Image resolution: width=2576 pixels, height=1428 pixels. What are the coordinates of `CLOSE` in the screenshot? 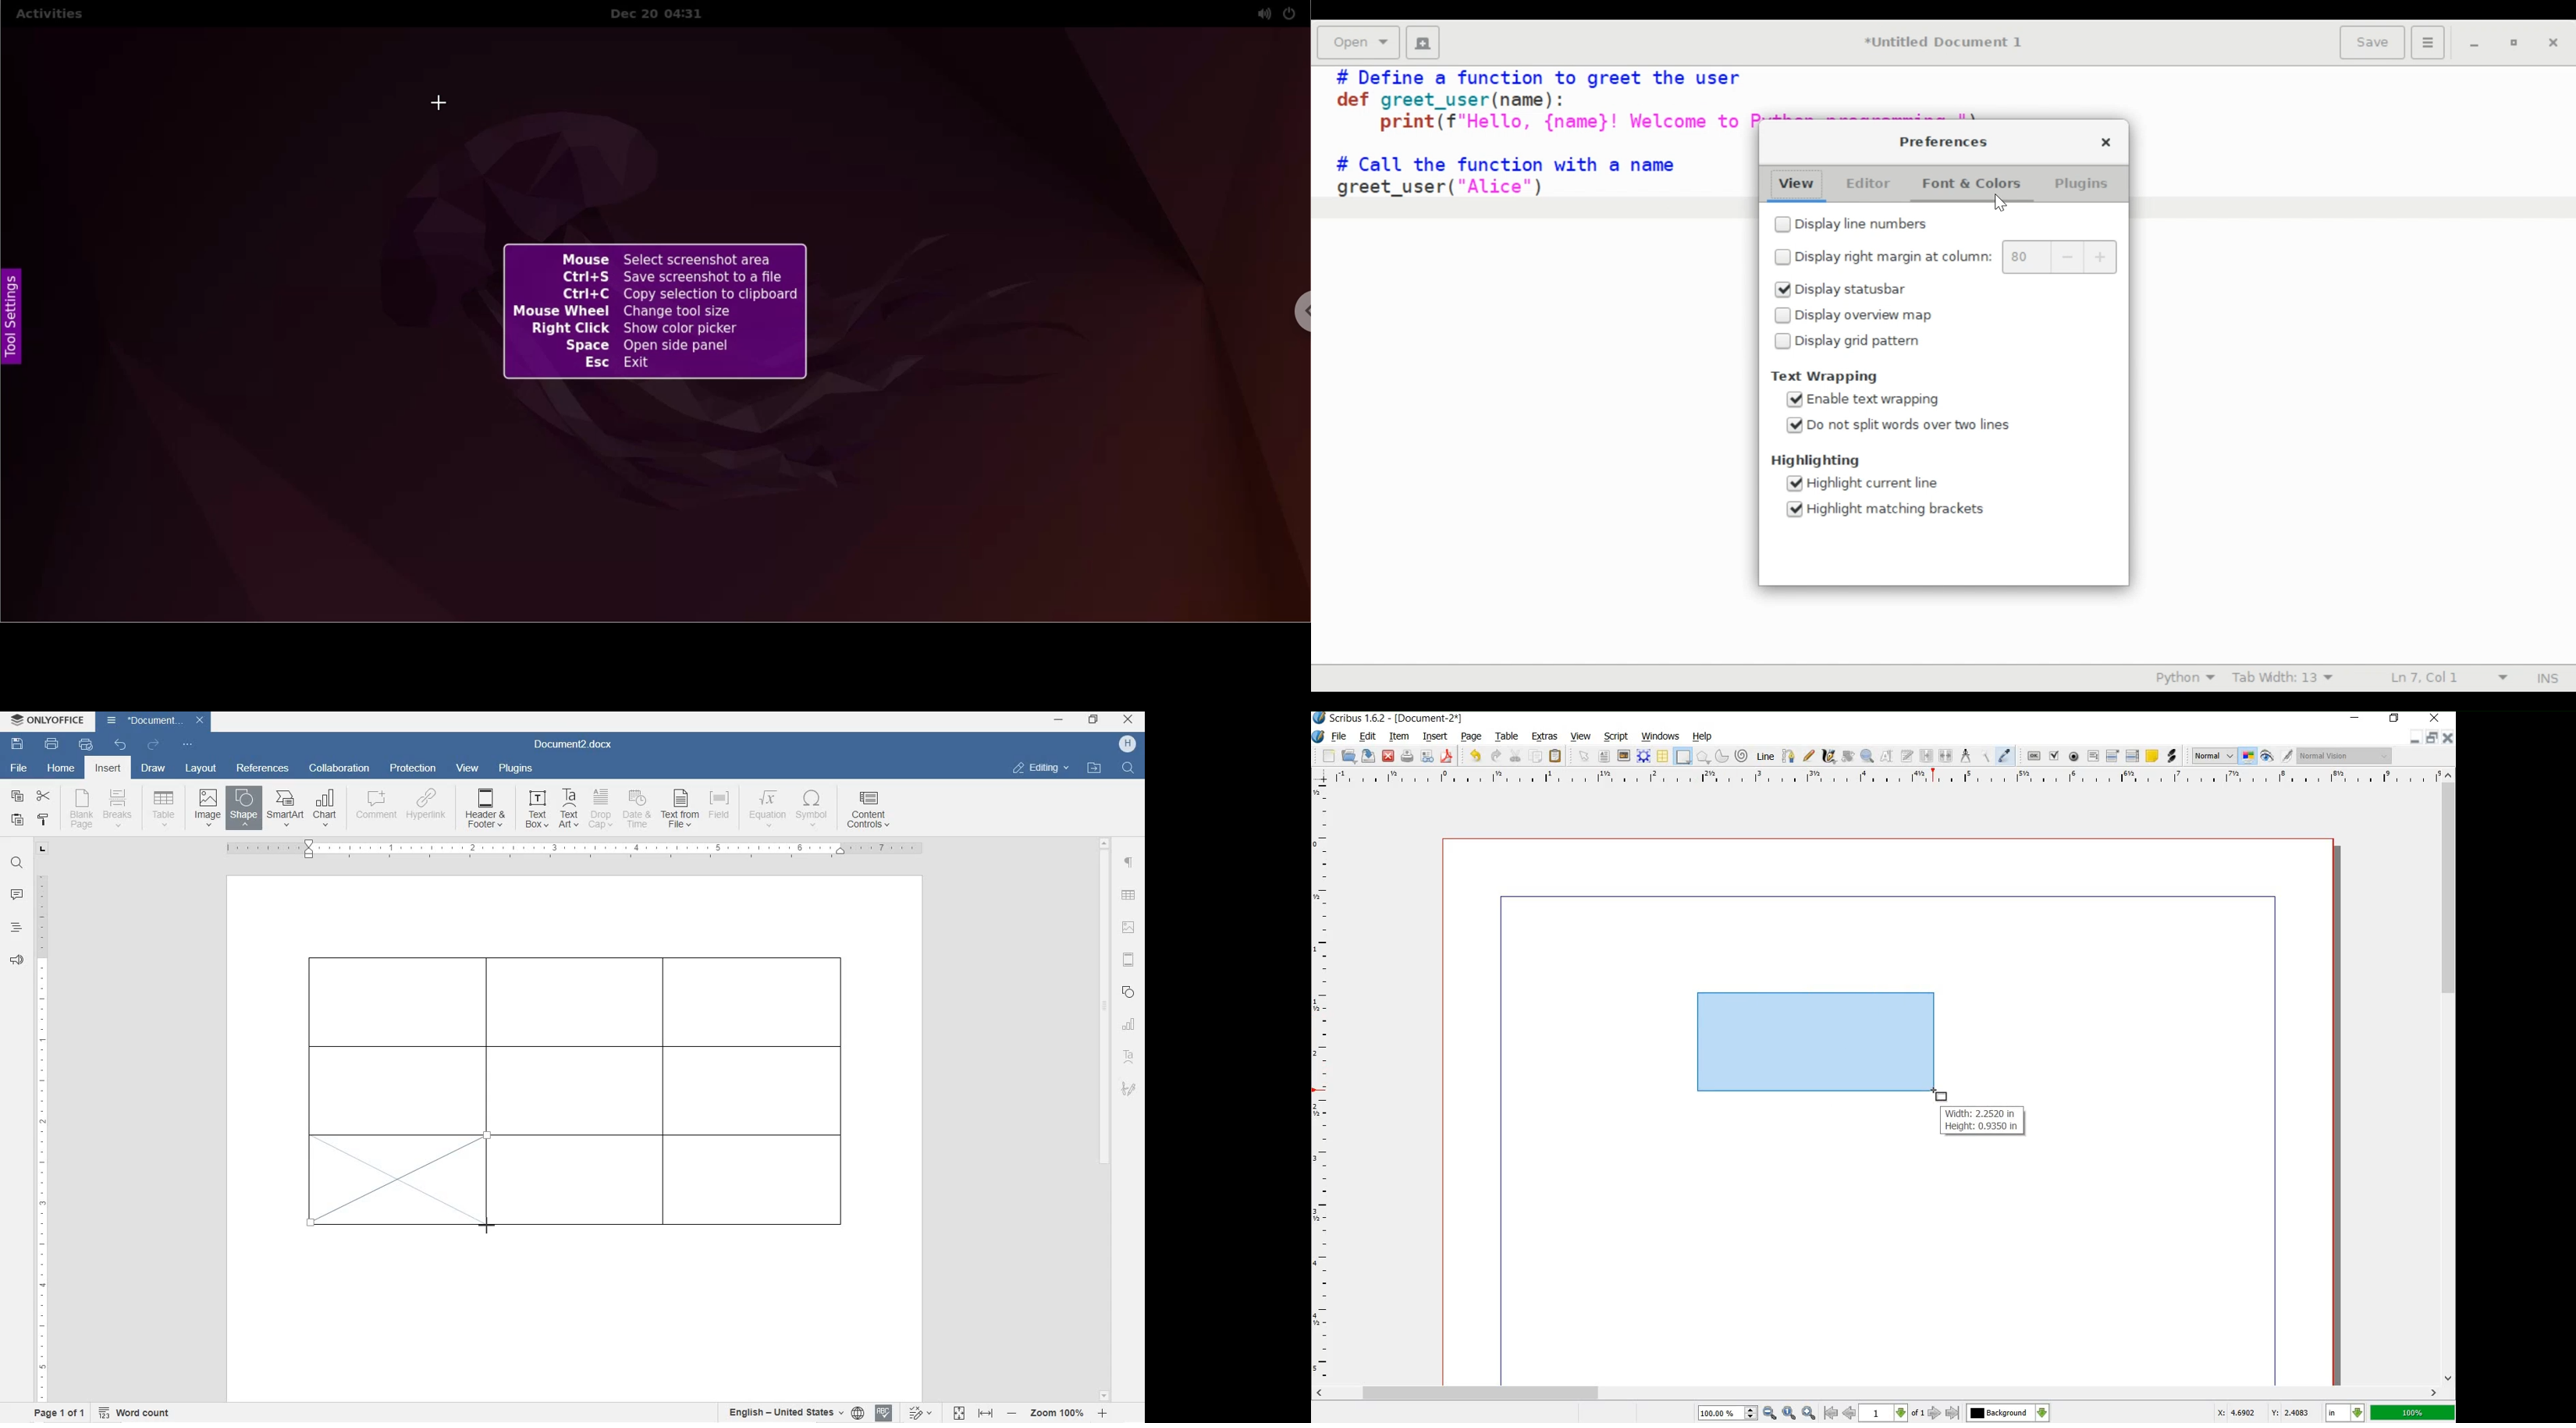 It's located at (1388, 756).